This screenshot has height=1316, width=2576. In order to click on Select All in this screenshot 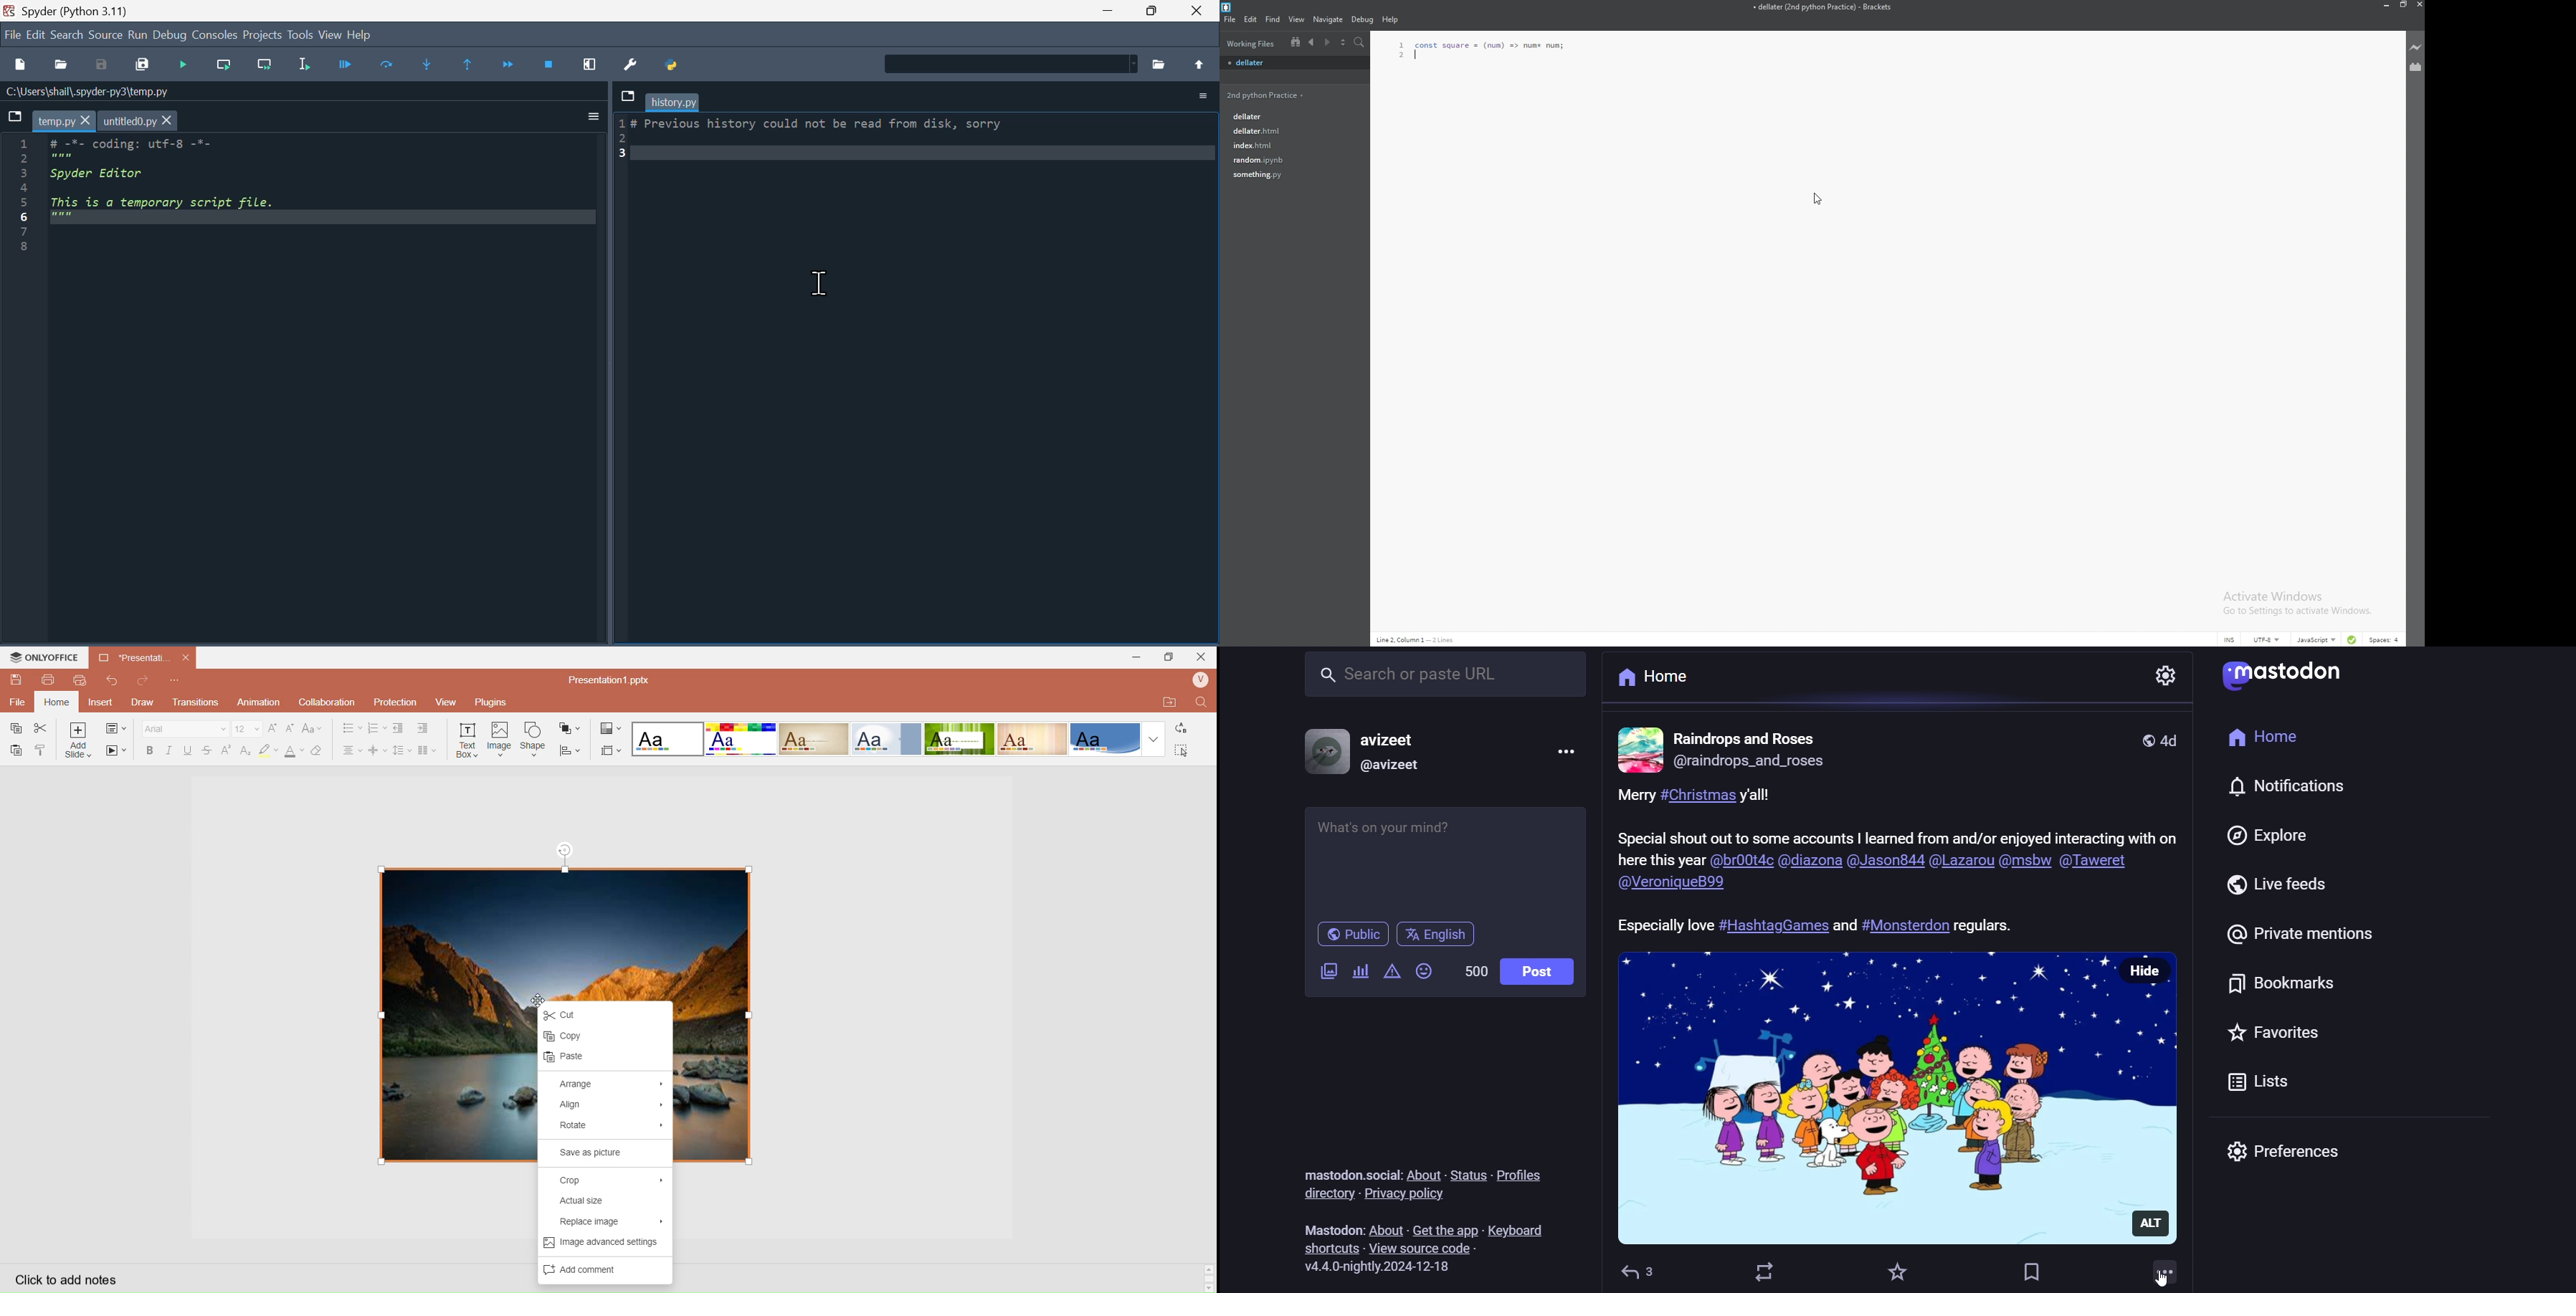, I will do `click(1182, 750)`.